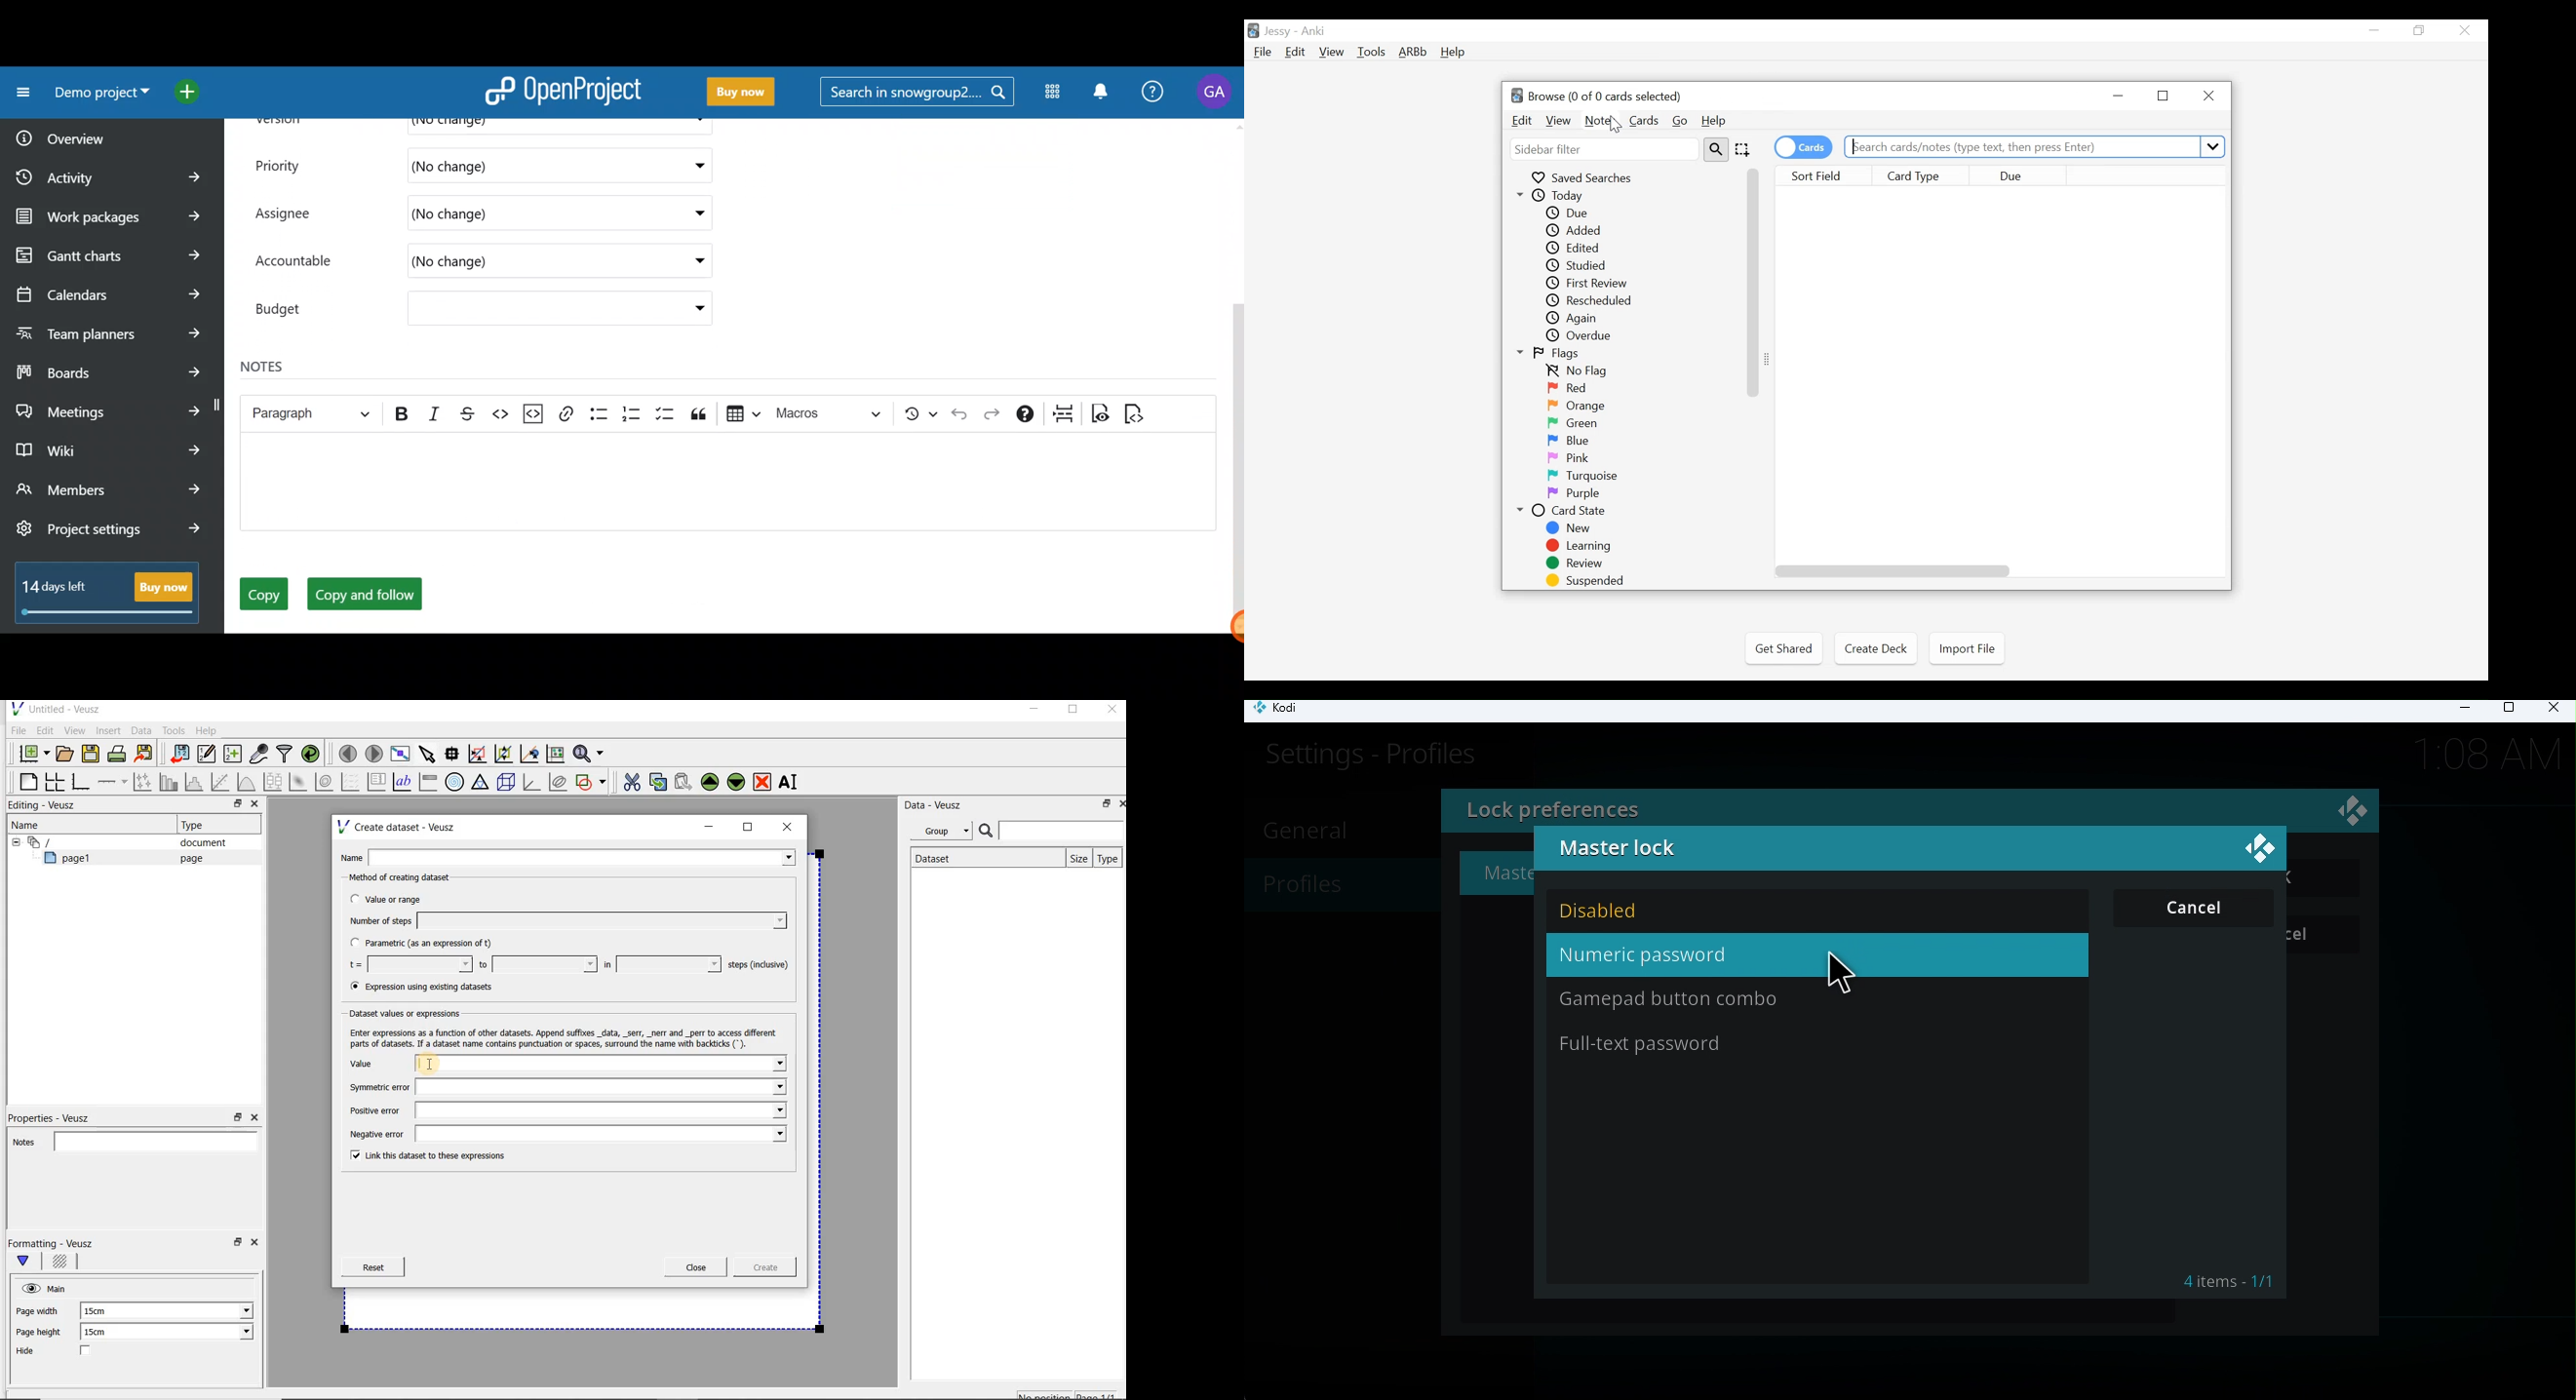  I want to click on Sort Field, so click(1823, 174).